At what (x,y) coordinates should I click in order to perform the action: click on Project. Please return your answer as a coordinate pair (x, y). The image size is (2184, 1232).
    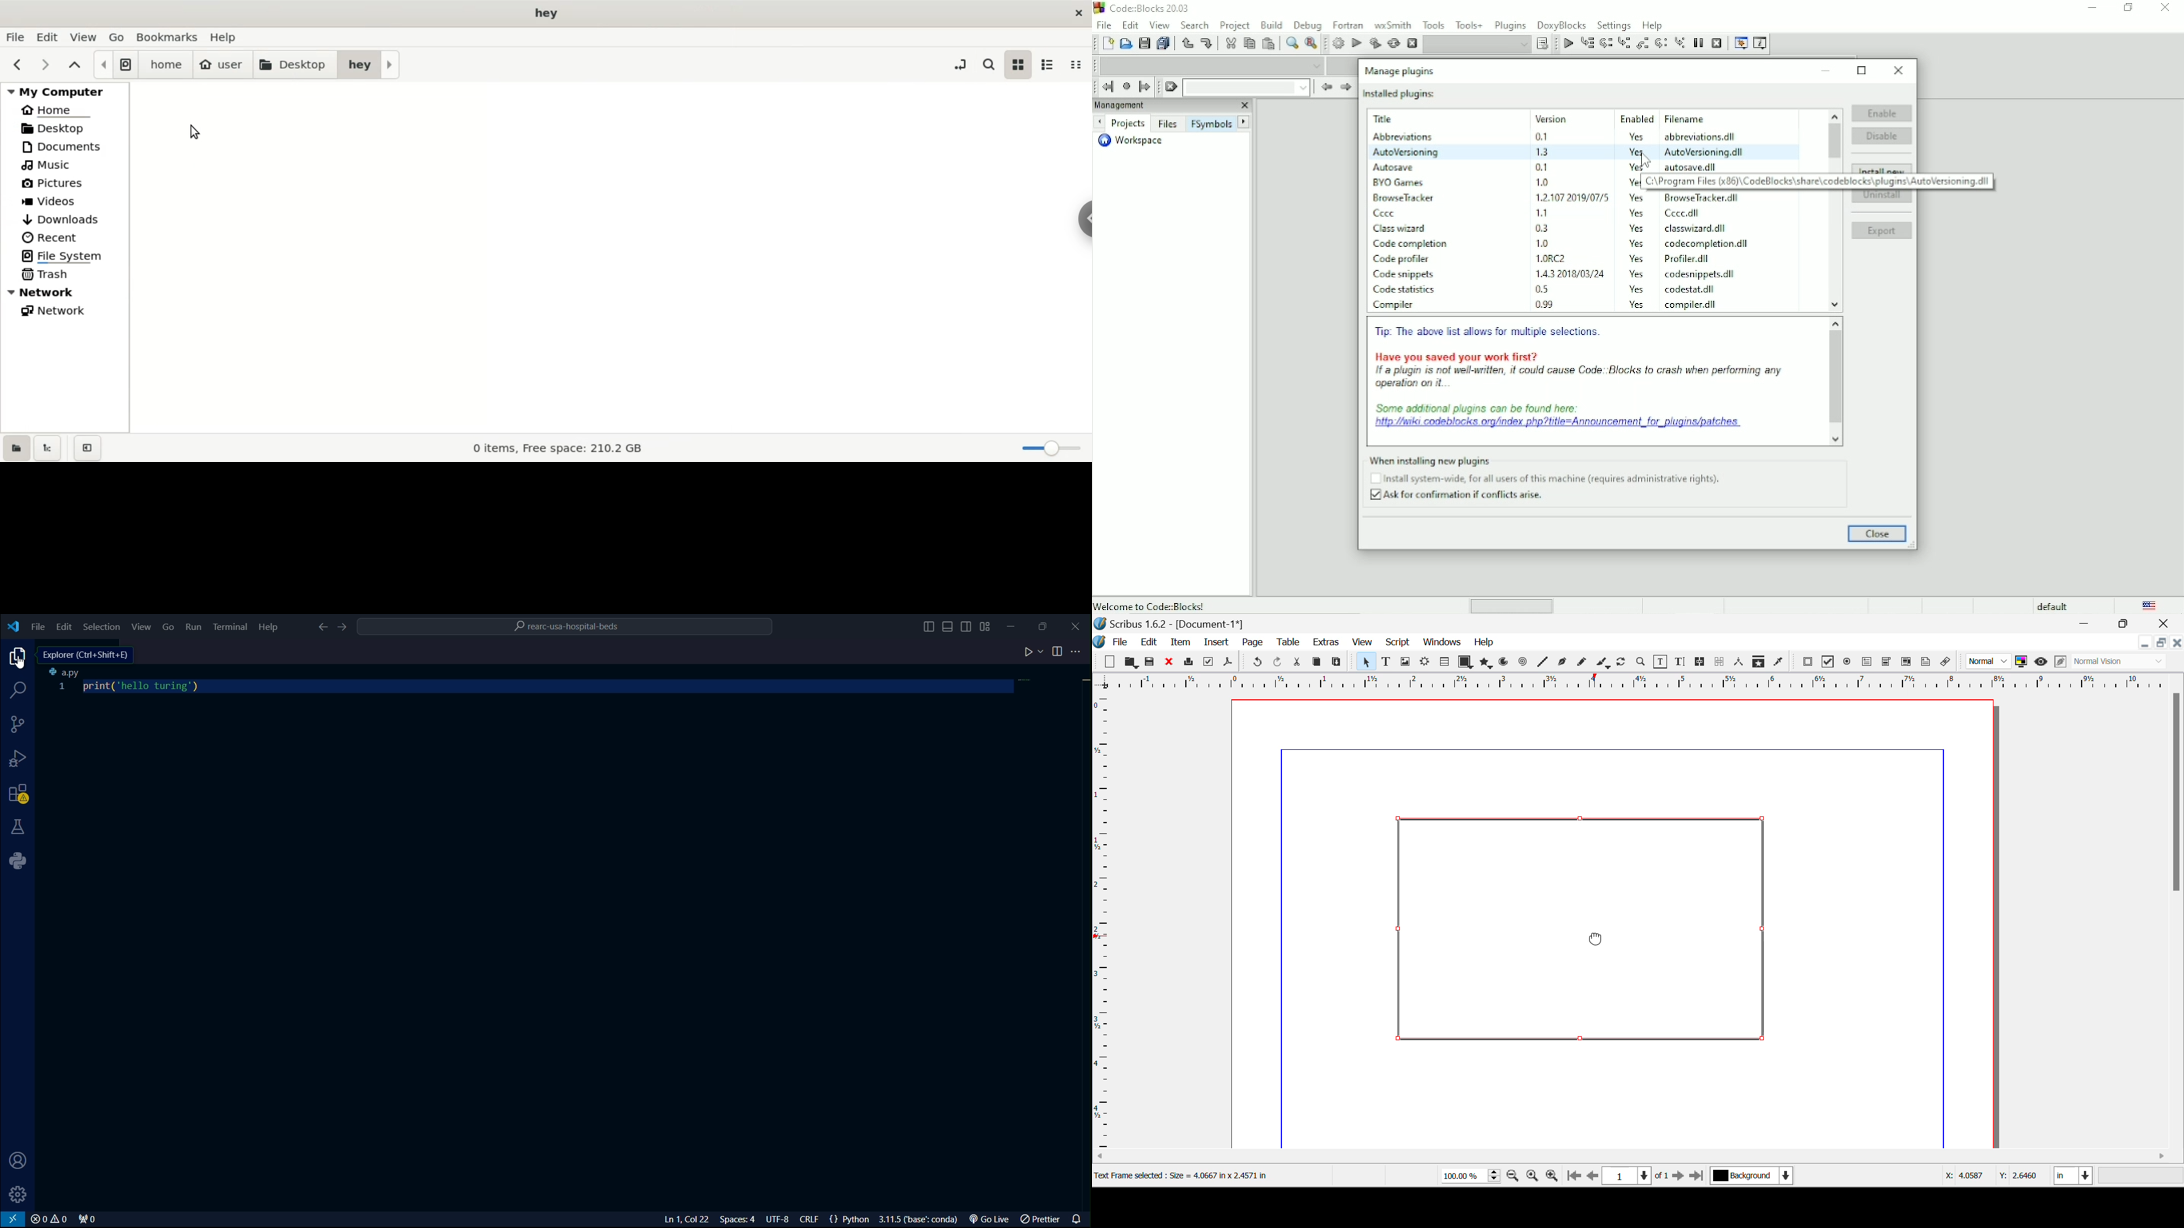
    Looking at the image, I should click on (1235, 24).